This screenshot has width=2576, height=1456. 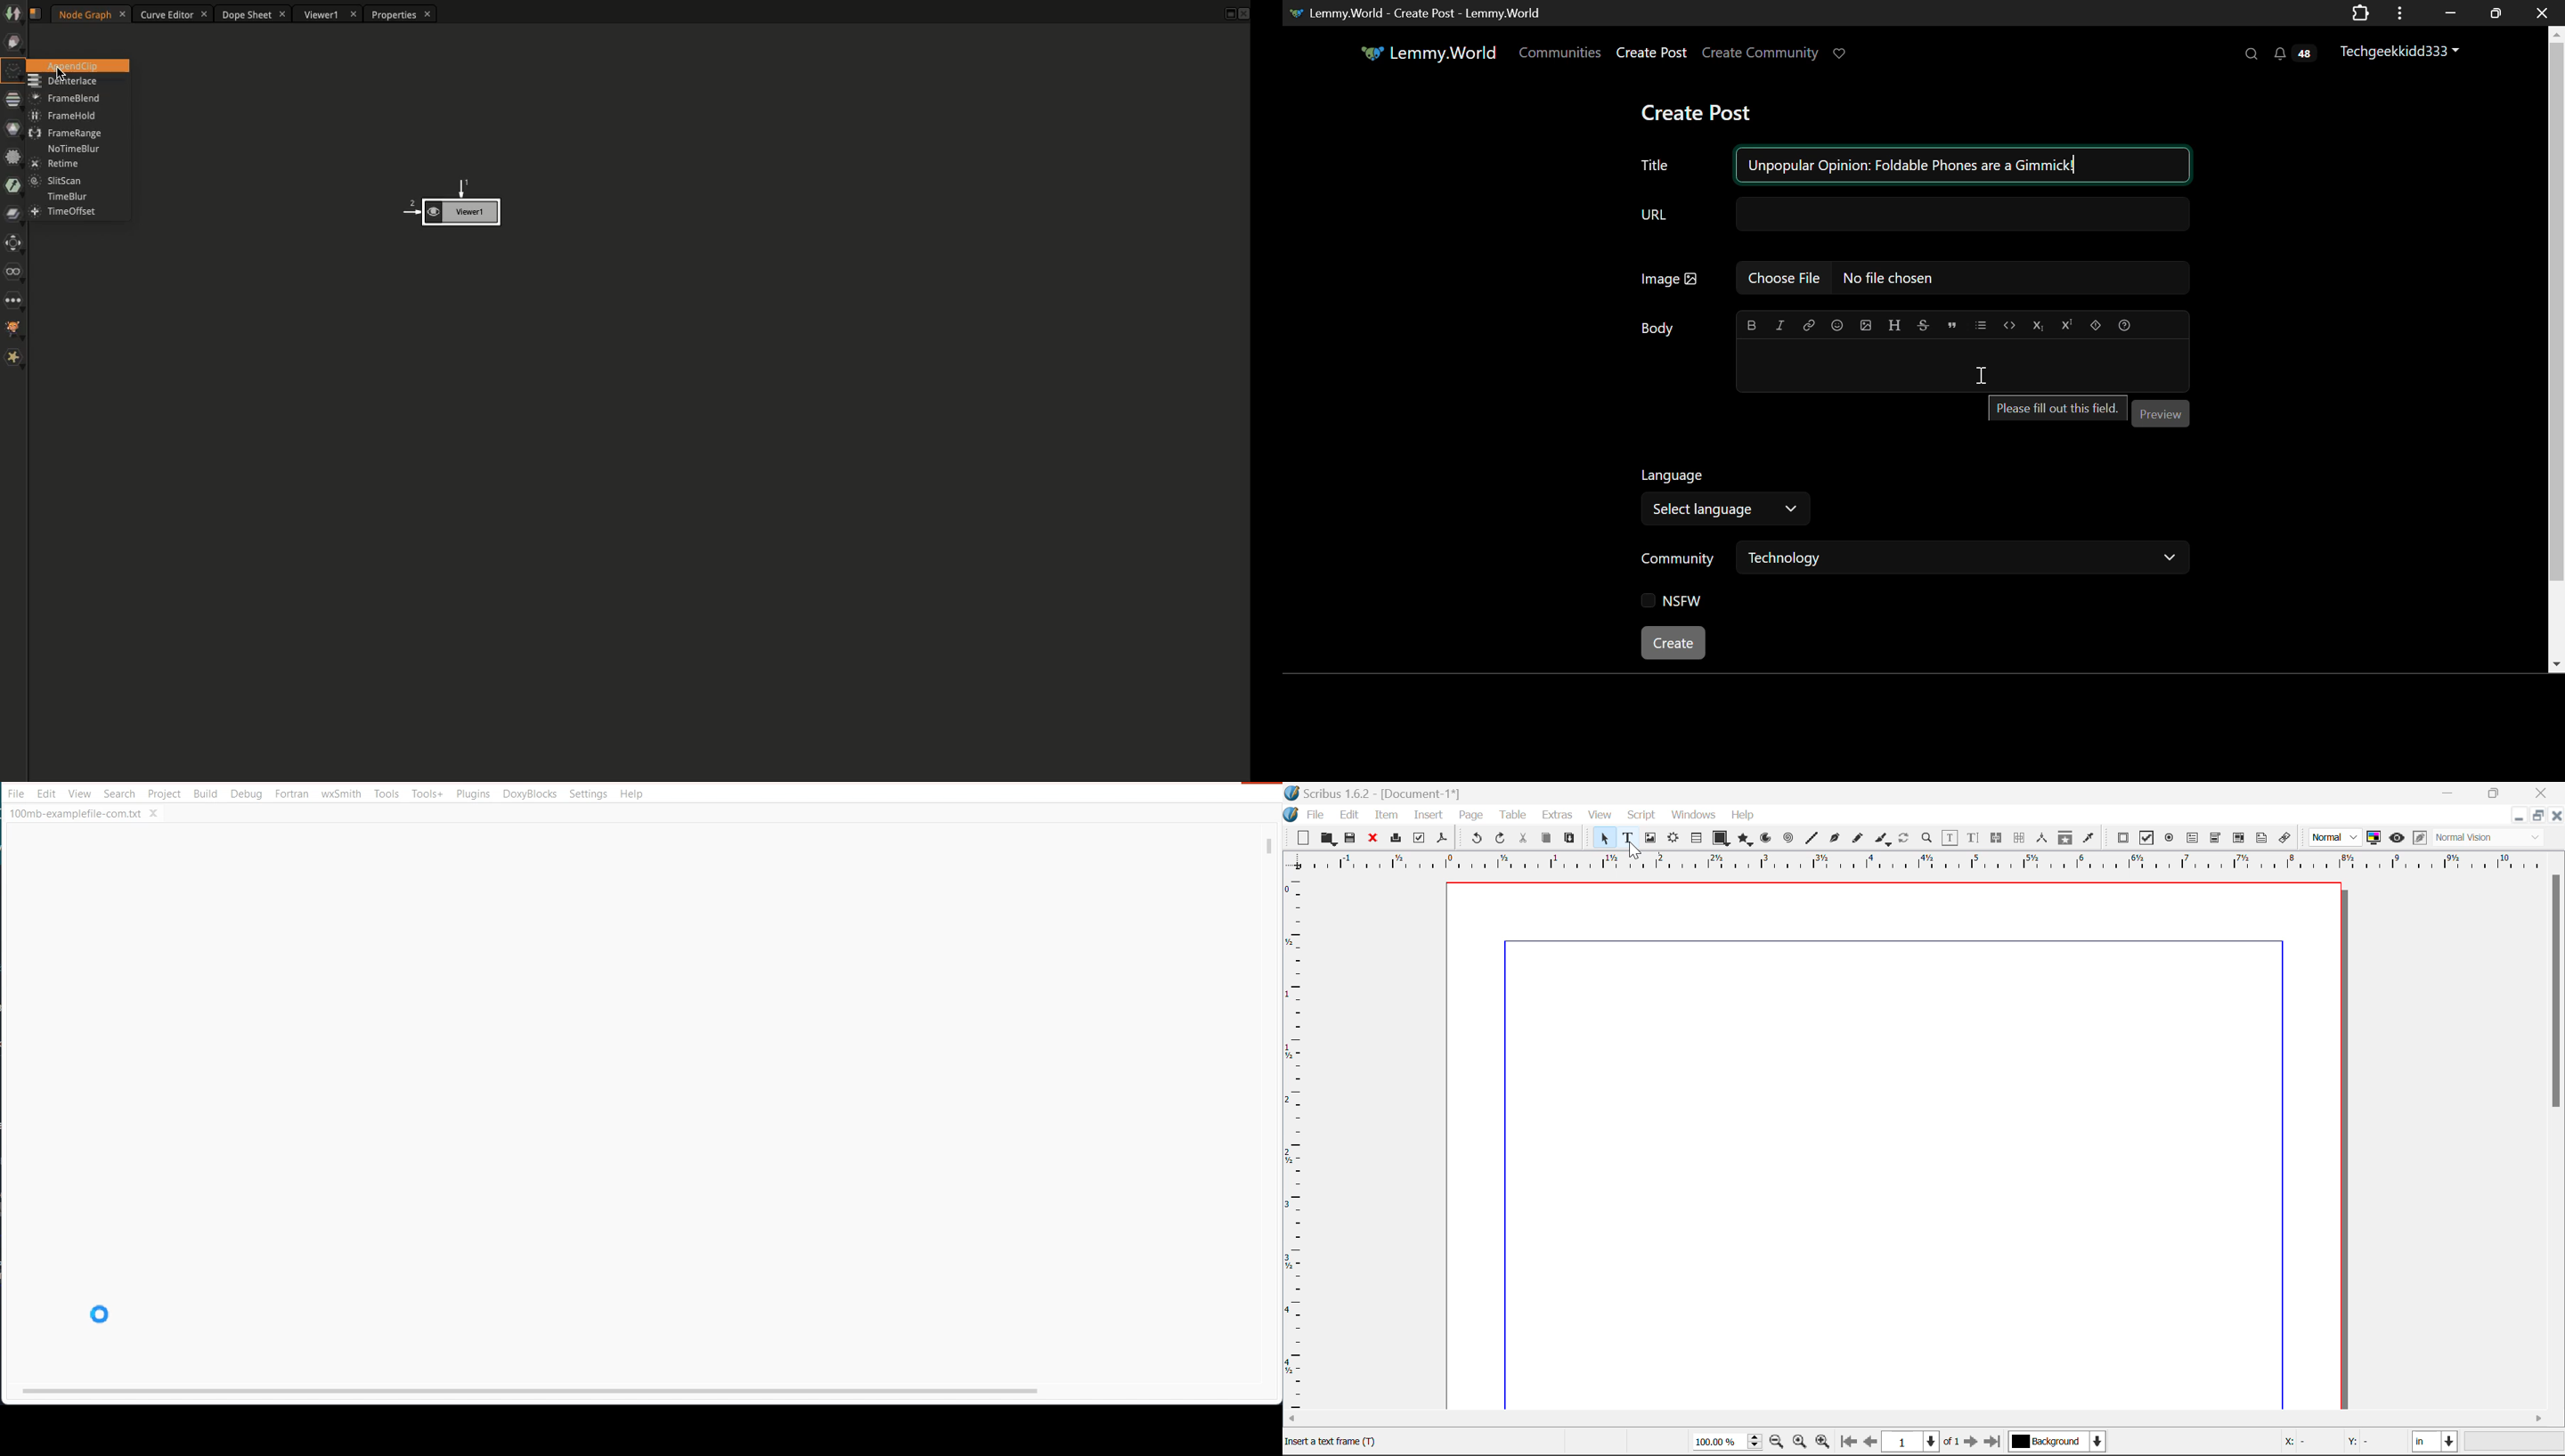 I want to click on Minimize Window, so click(x=2498, y=13).